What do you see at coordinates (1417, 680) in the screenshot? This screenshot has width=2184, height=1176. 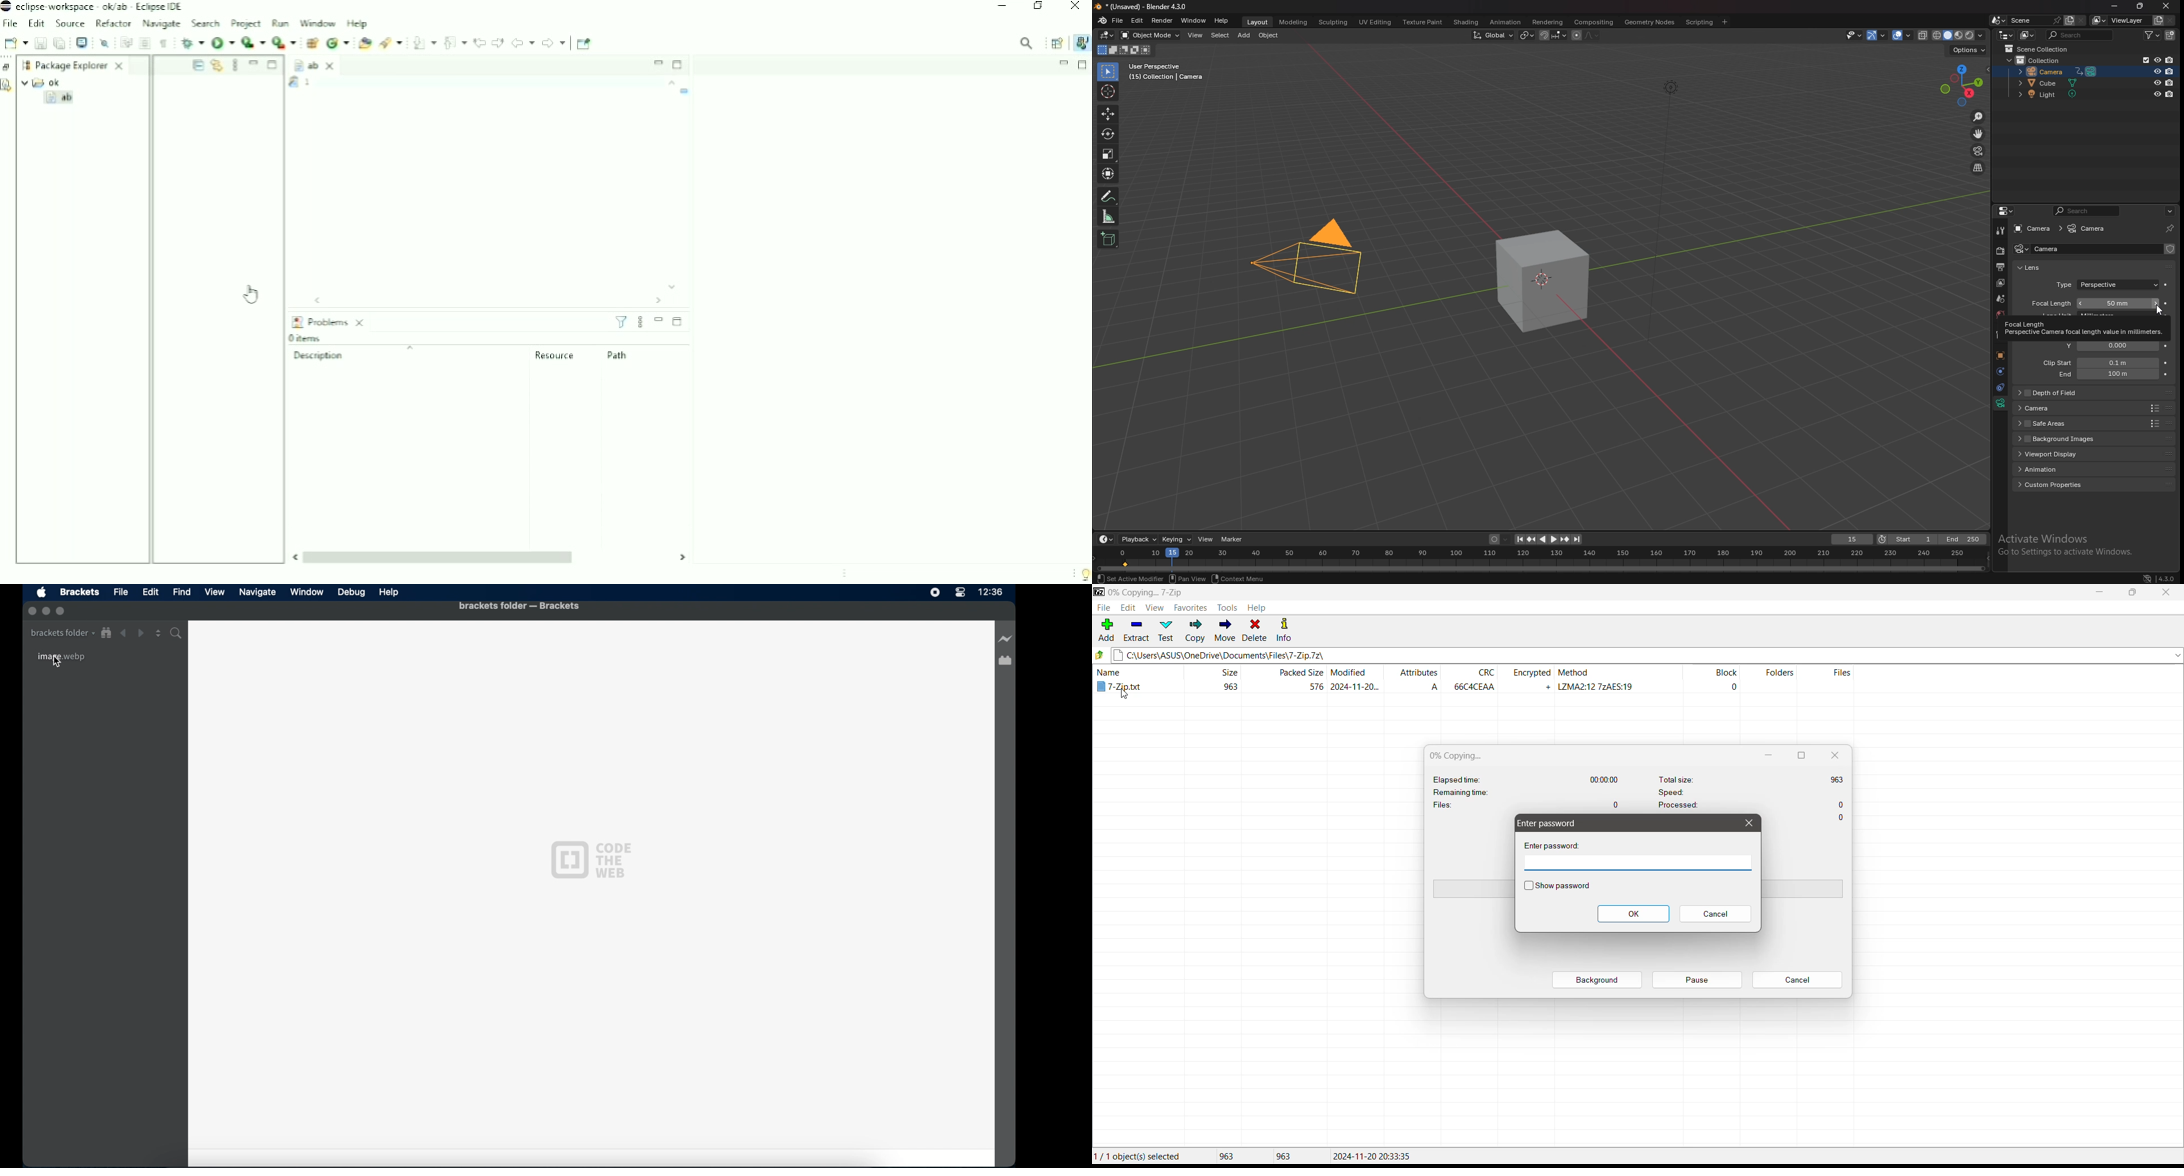 I see `Attributes` at bounding box center [1417, 680].